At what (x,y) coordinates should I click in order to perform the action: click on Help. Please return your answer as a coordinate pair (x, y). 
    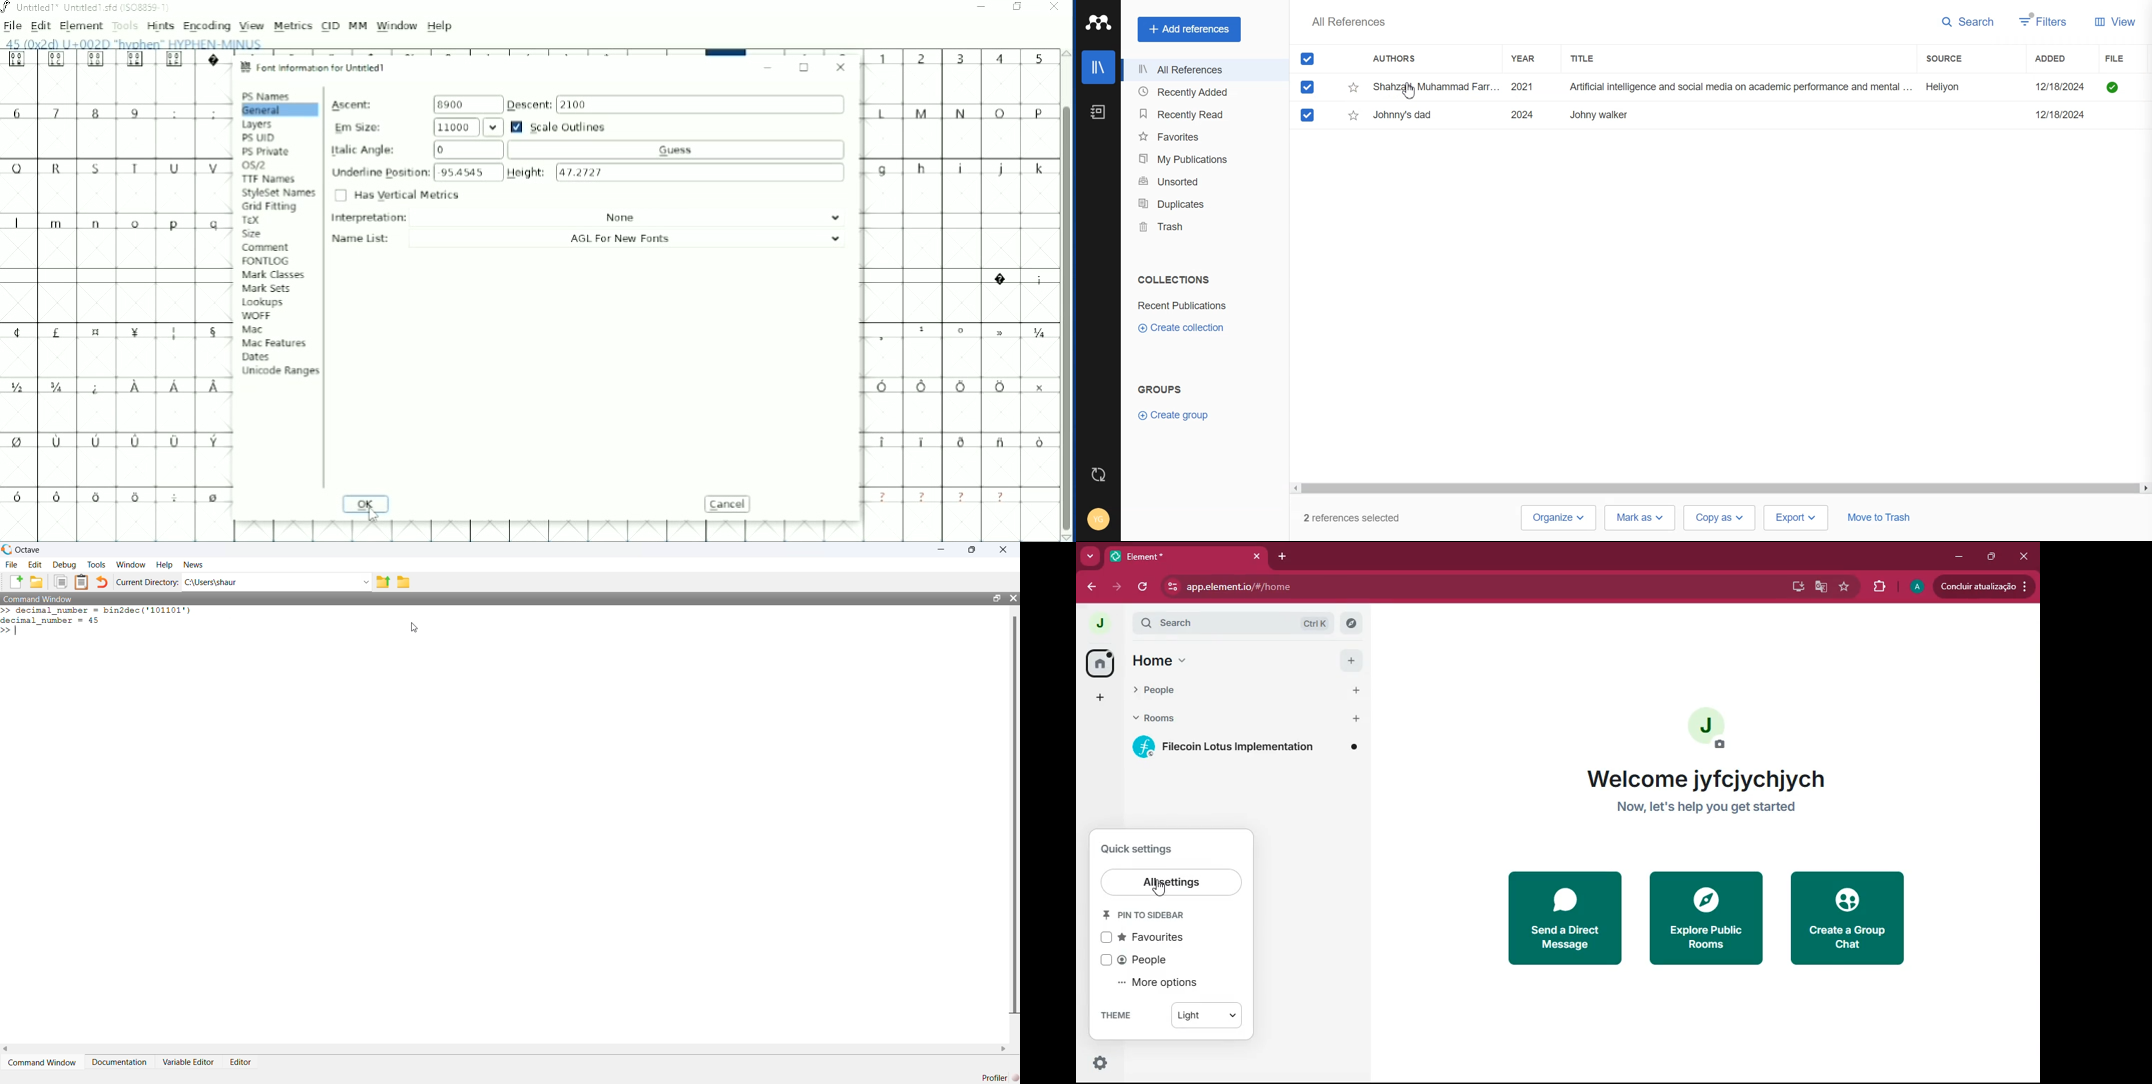
    Looking at the image, I should click on (441, 26).